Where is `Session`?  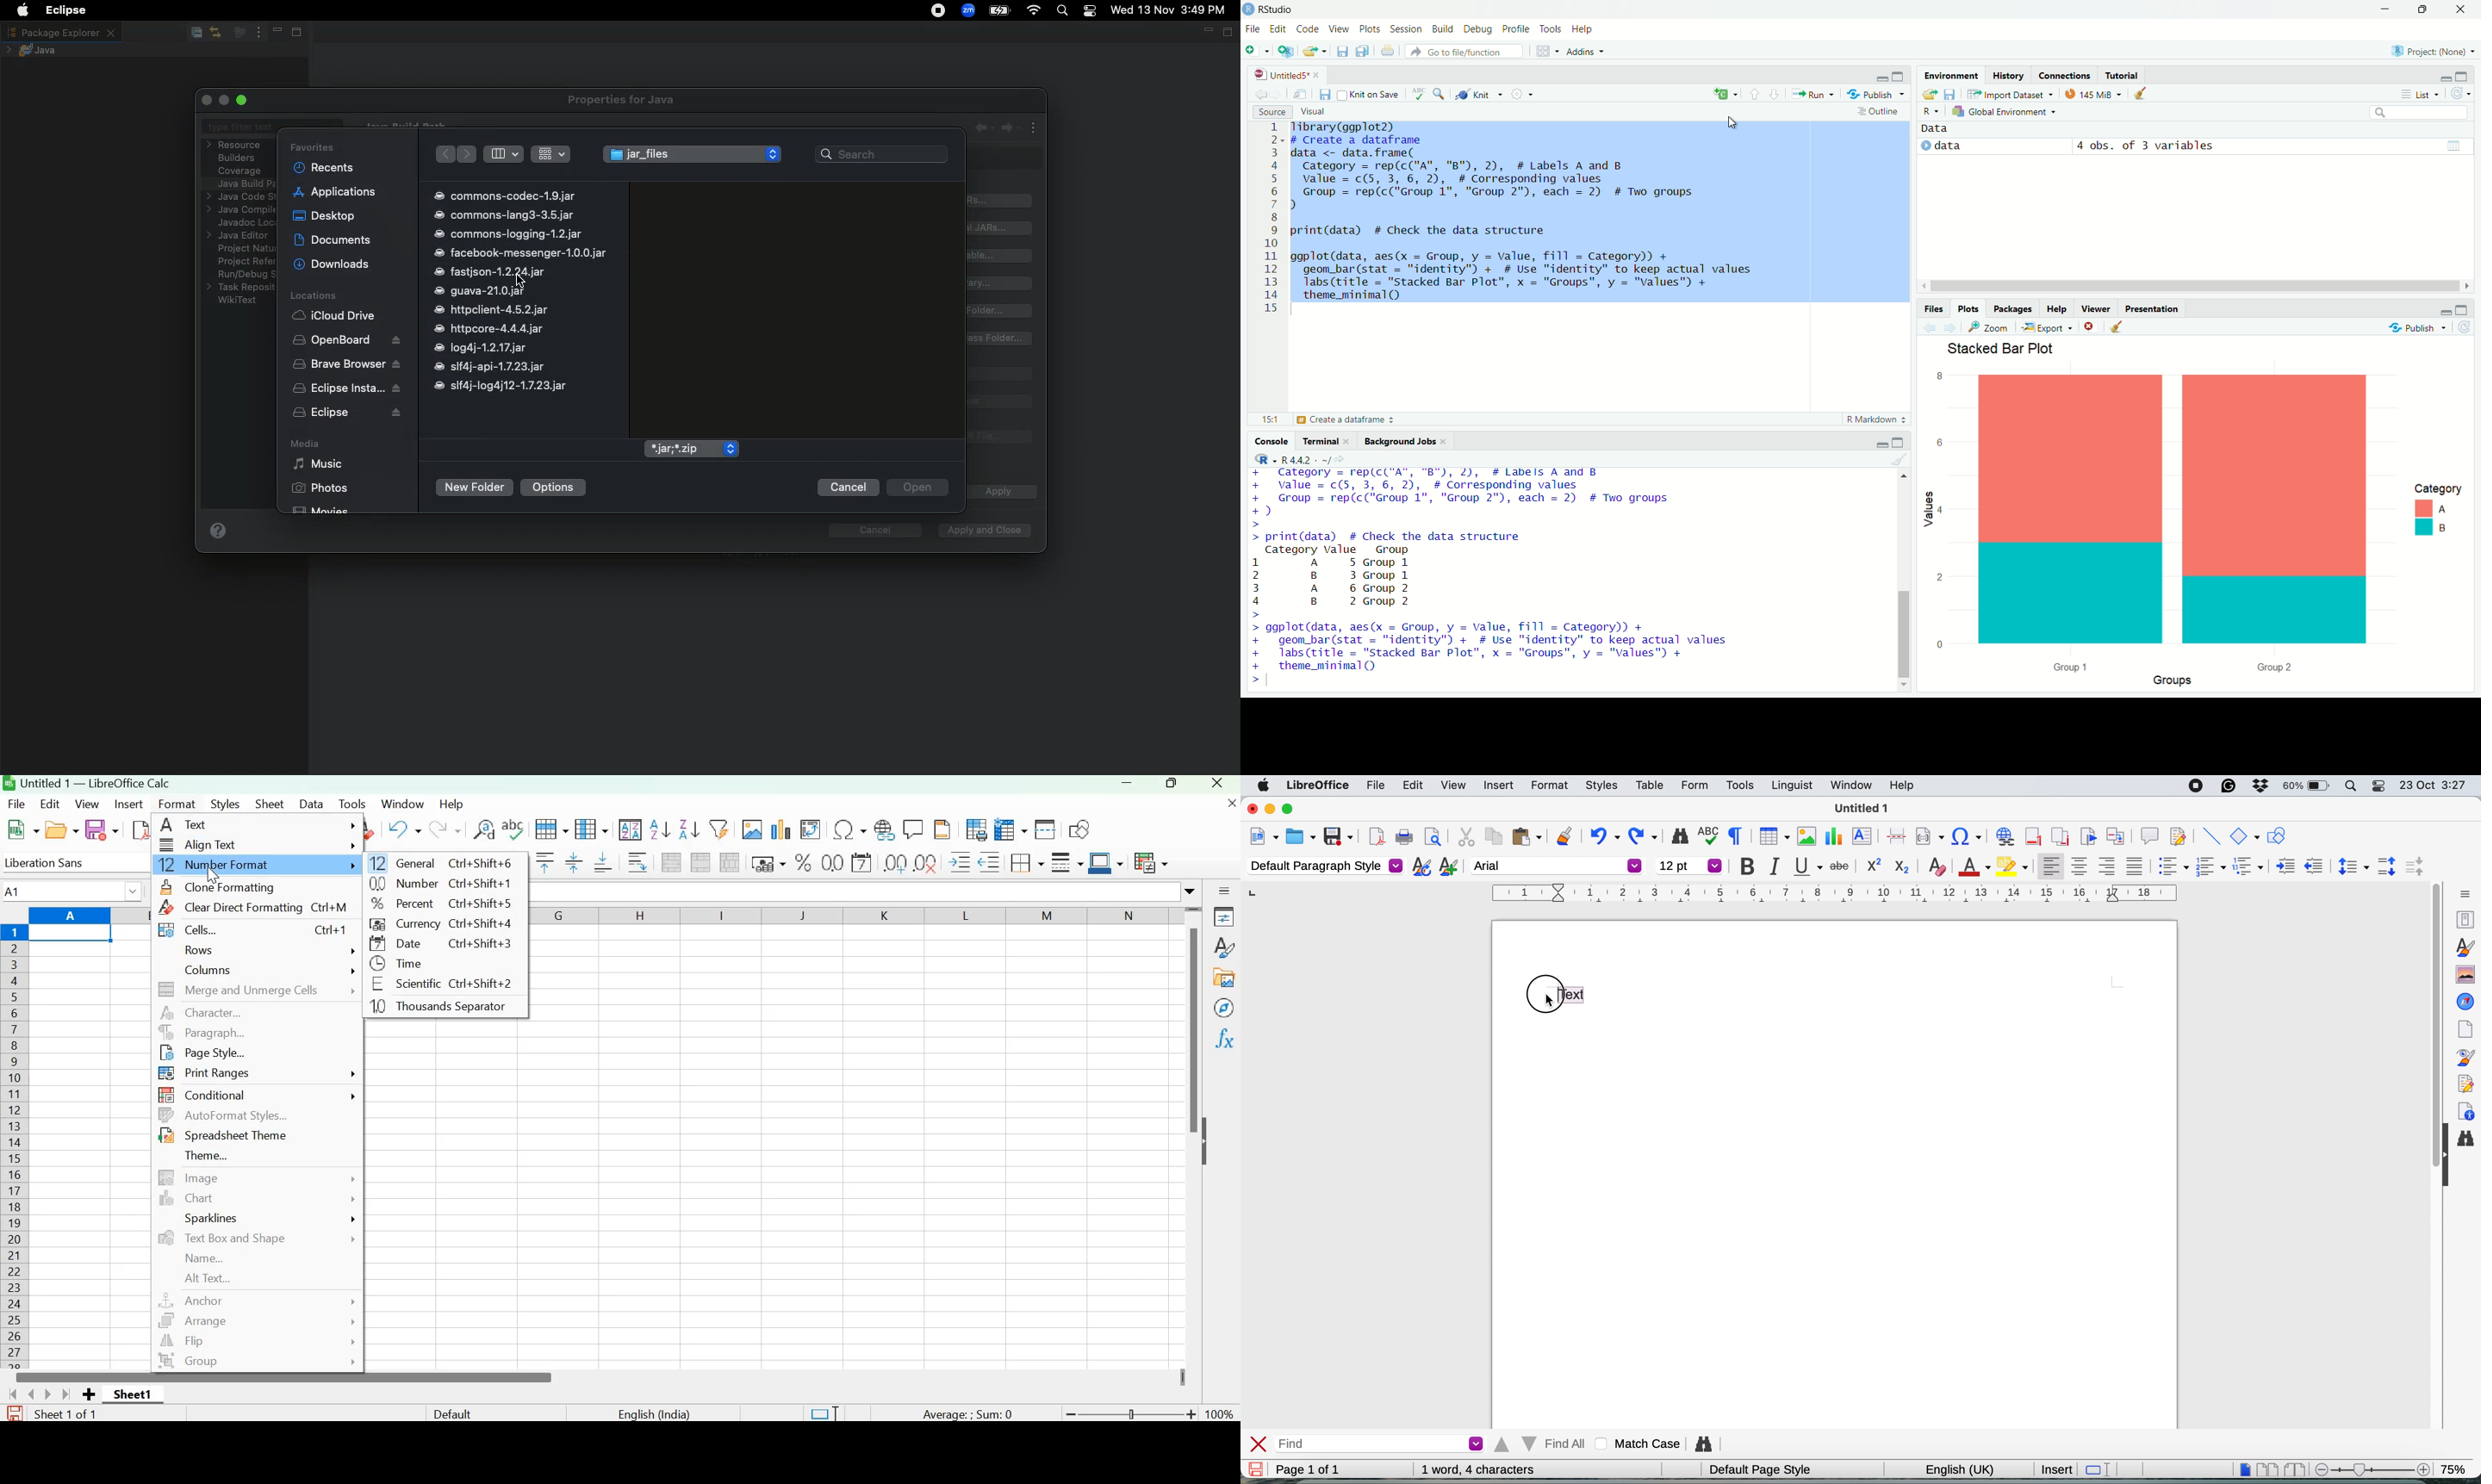
Session is located at coordinates (1408, 29).